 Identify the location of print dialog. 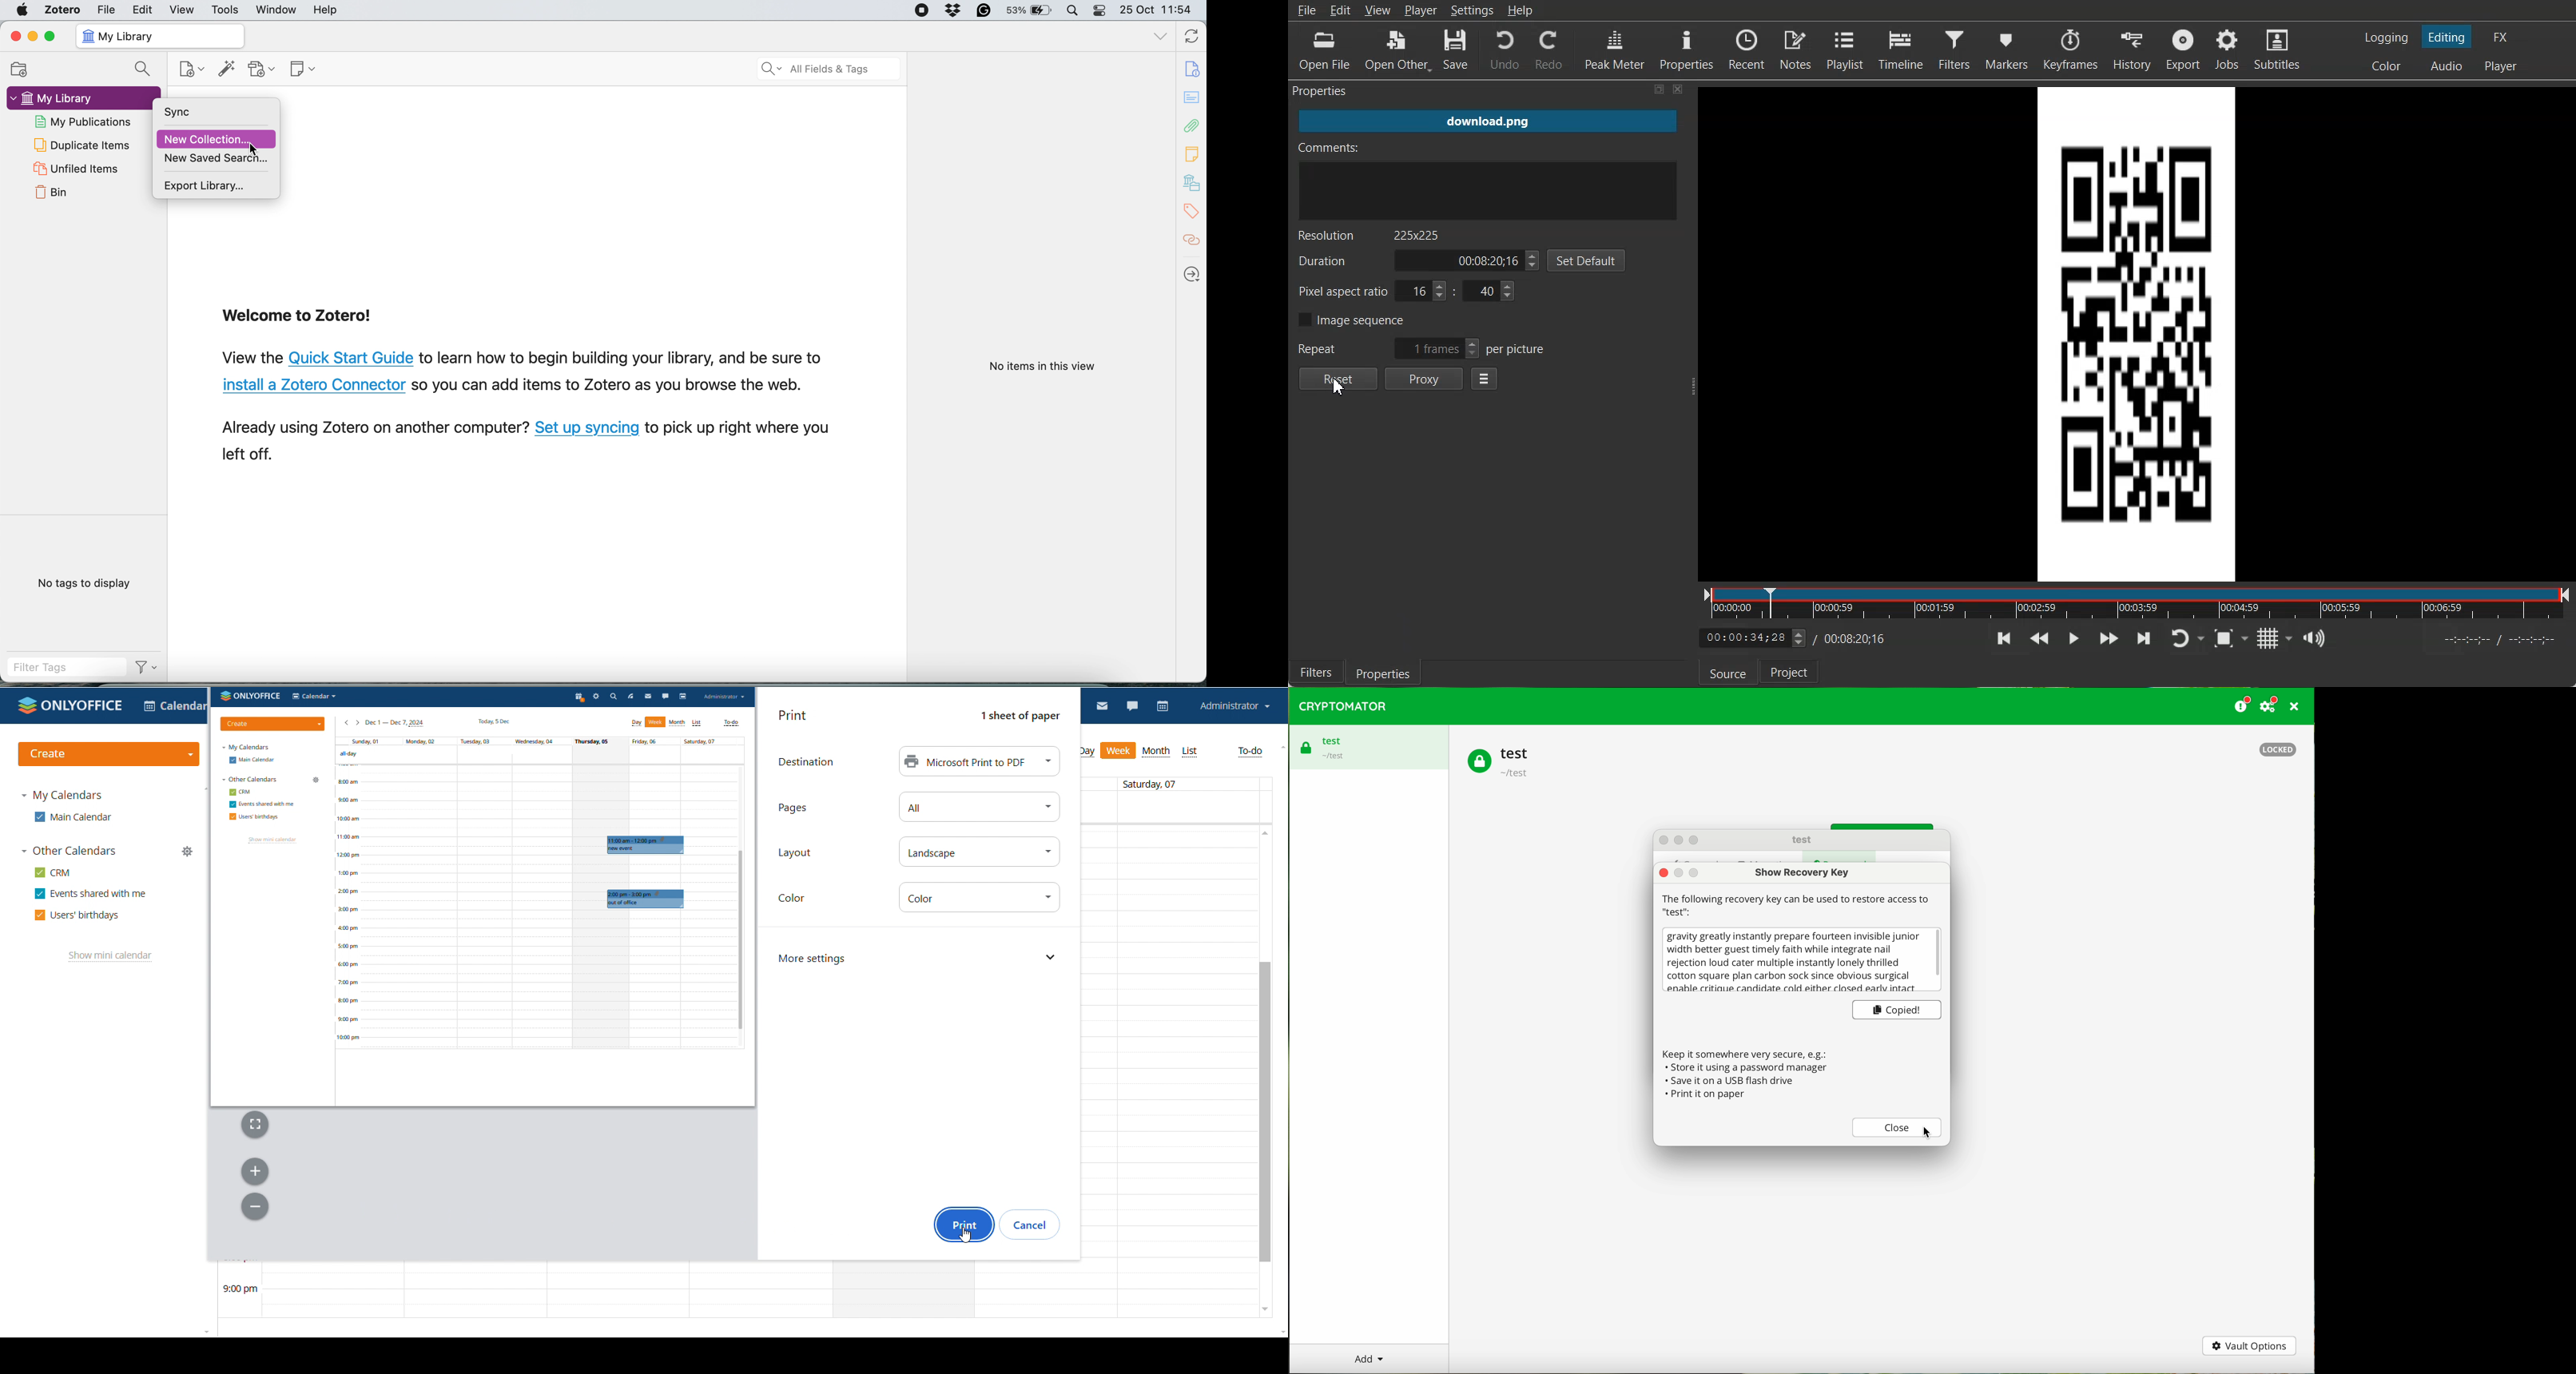
(794, 717).